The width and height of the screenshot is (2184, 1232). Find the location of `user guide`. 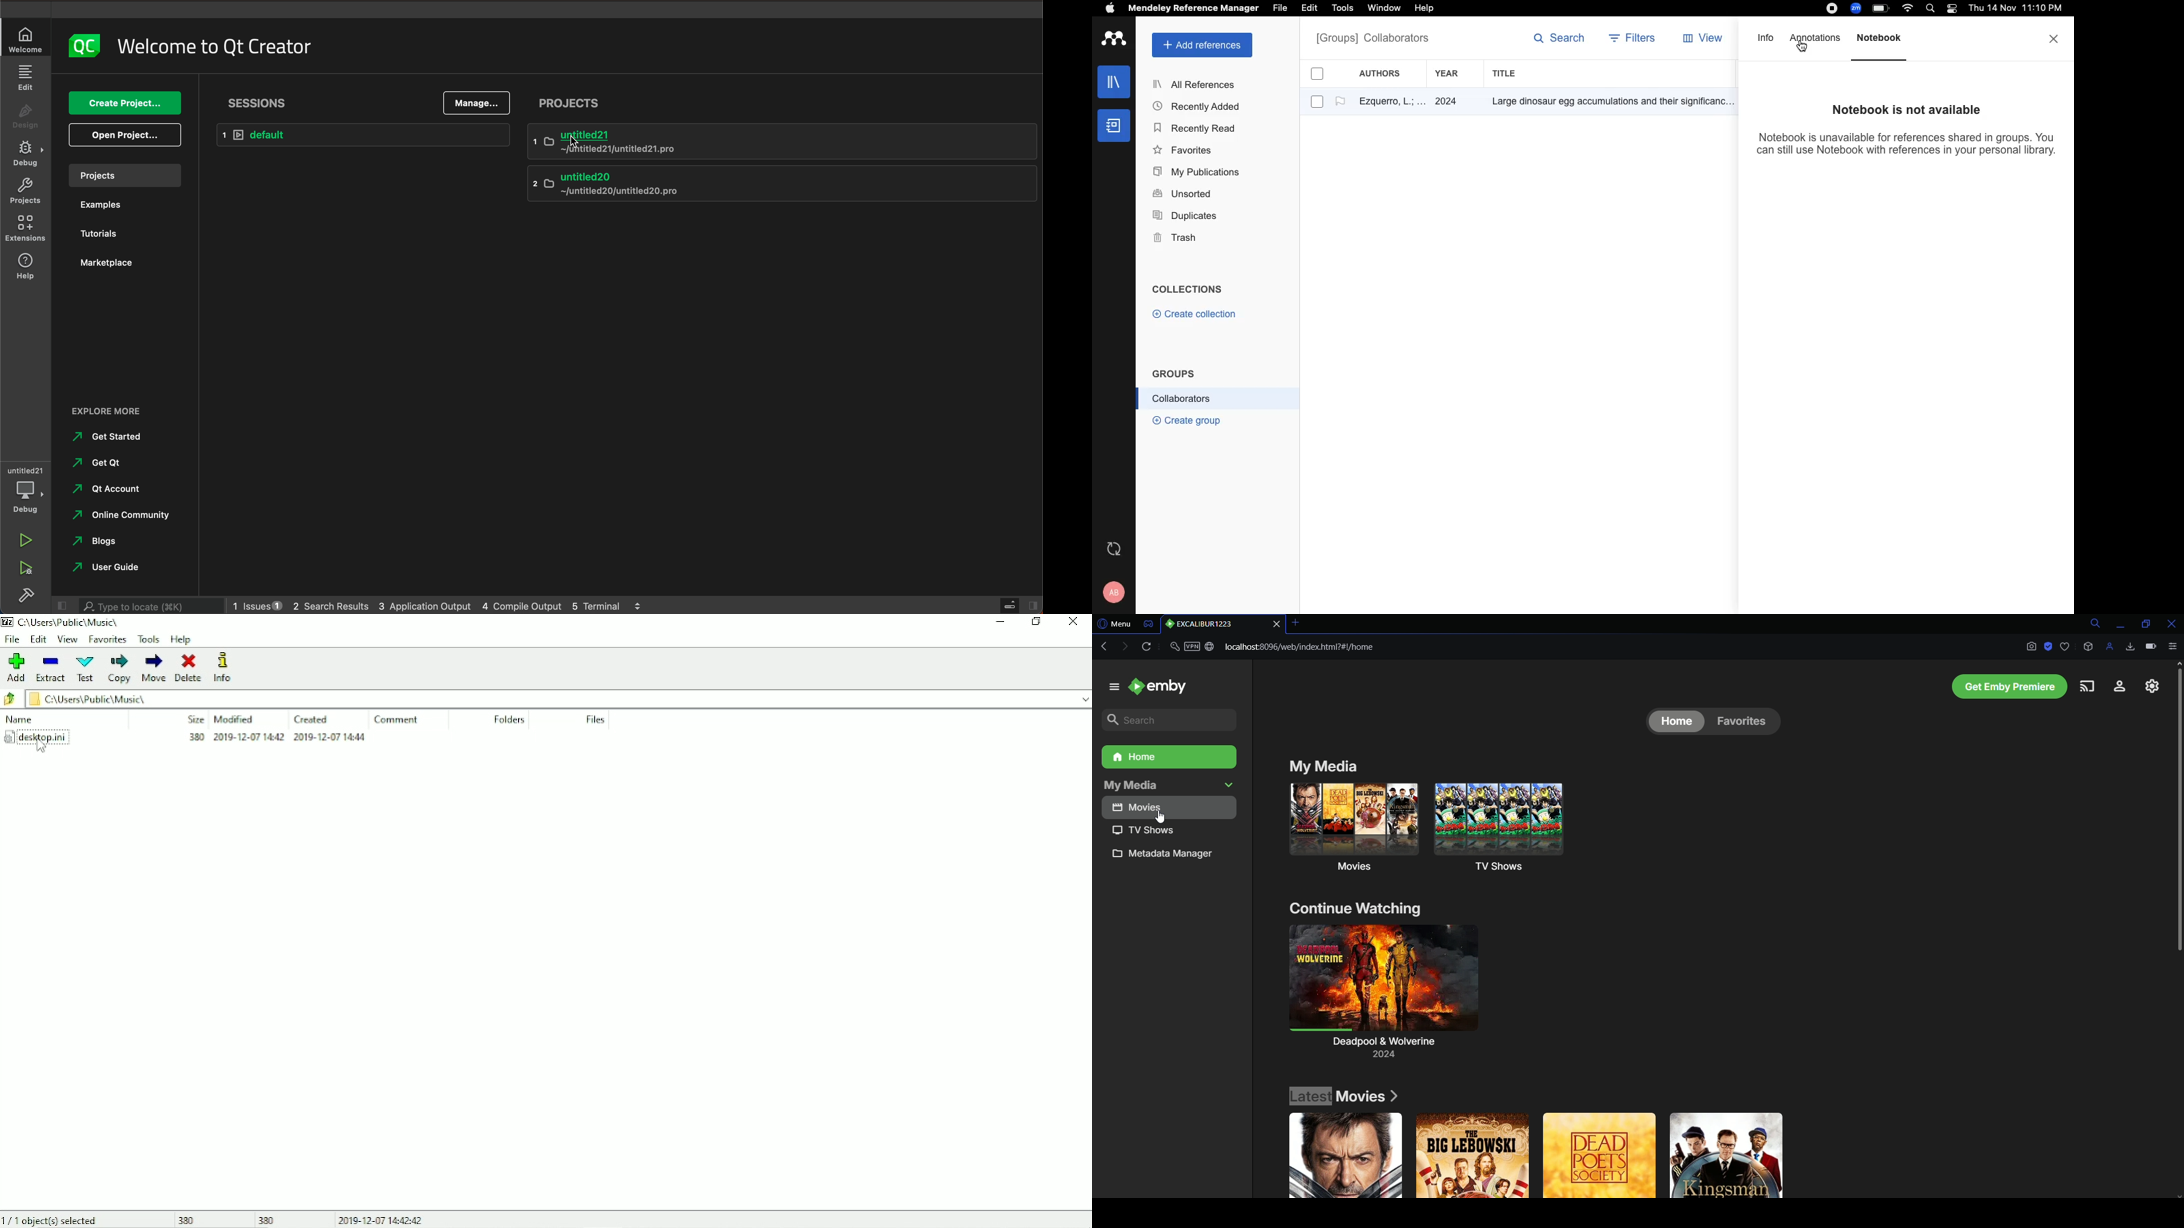

user guide is located at coordinates (115, 568).